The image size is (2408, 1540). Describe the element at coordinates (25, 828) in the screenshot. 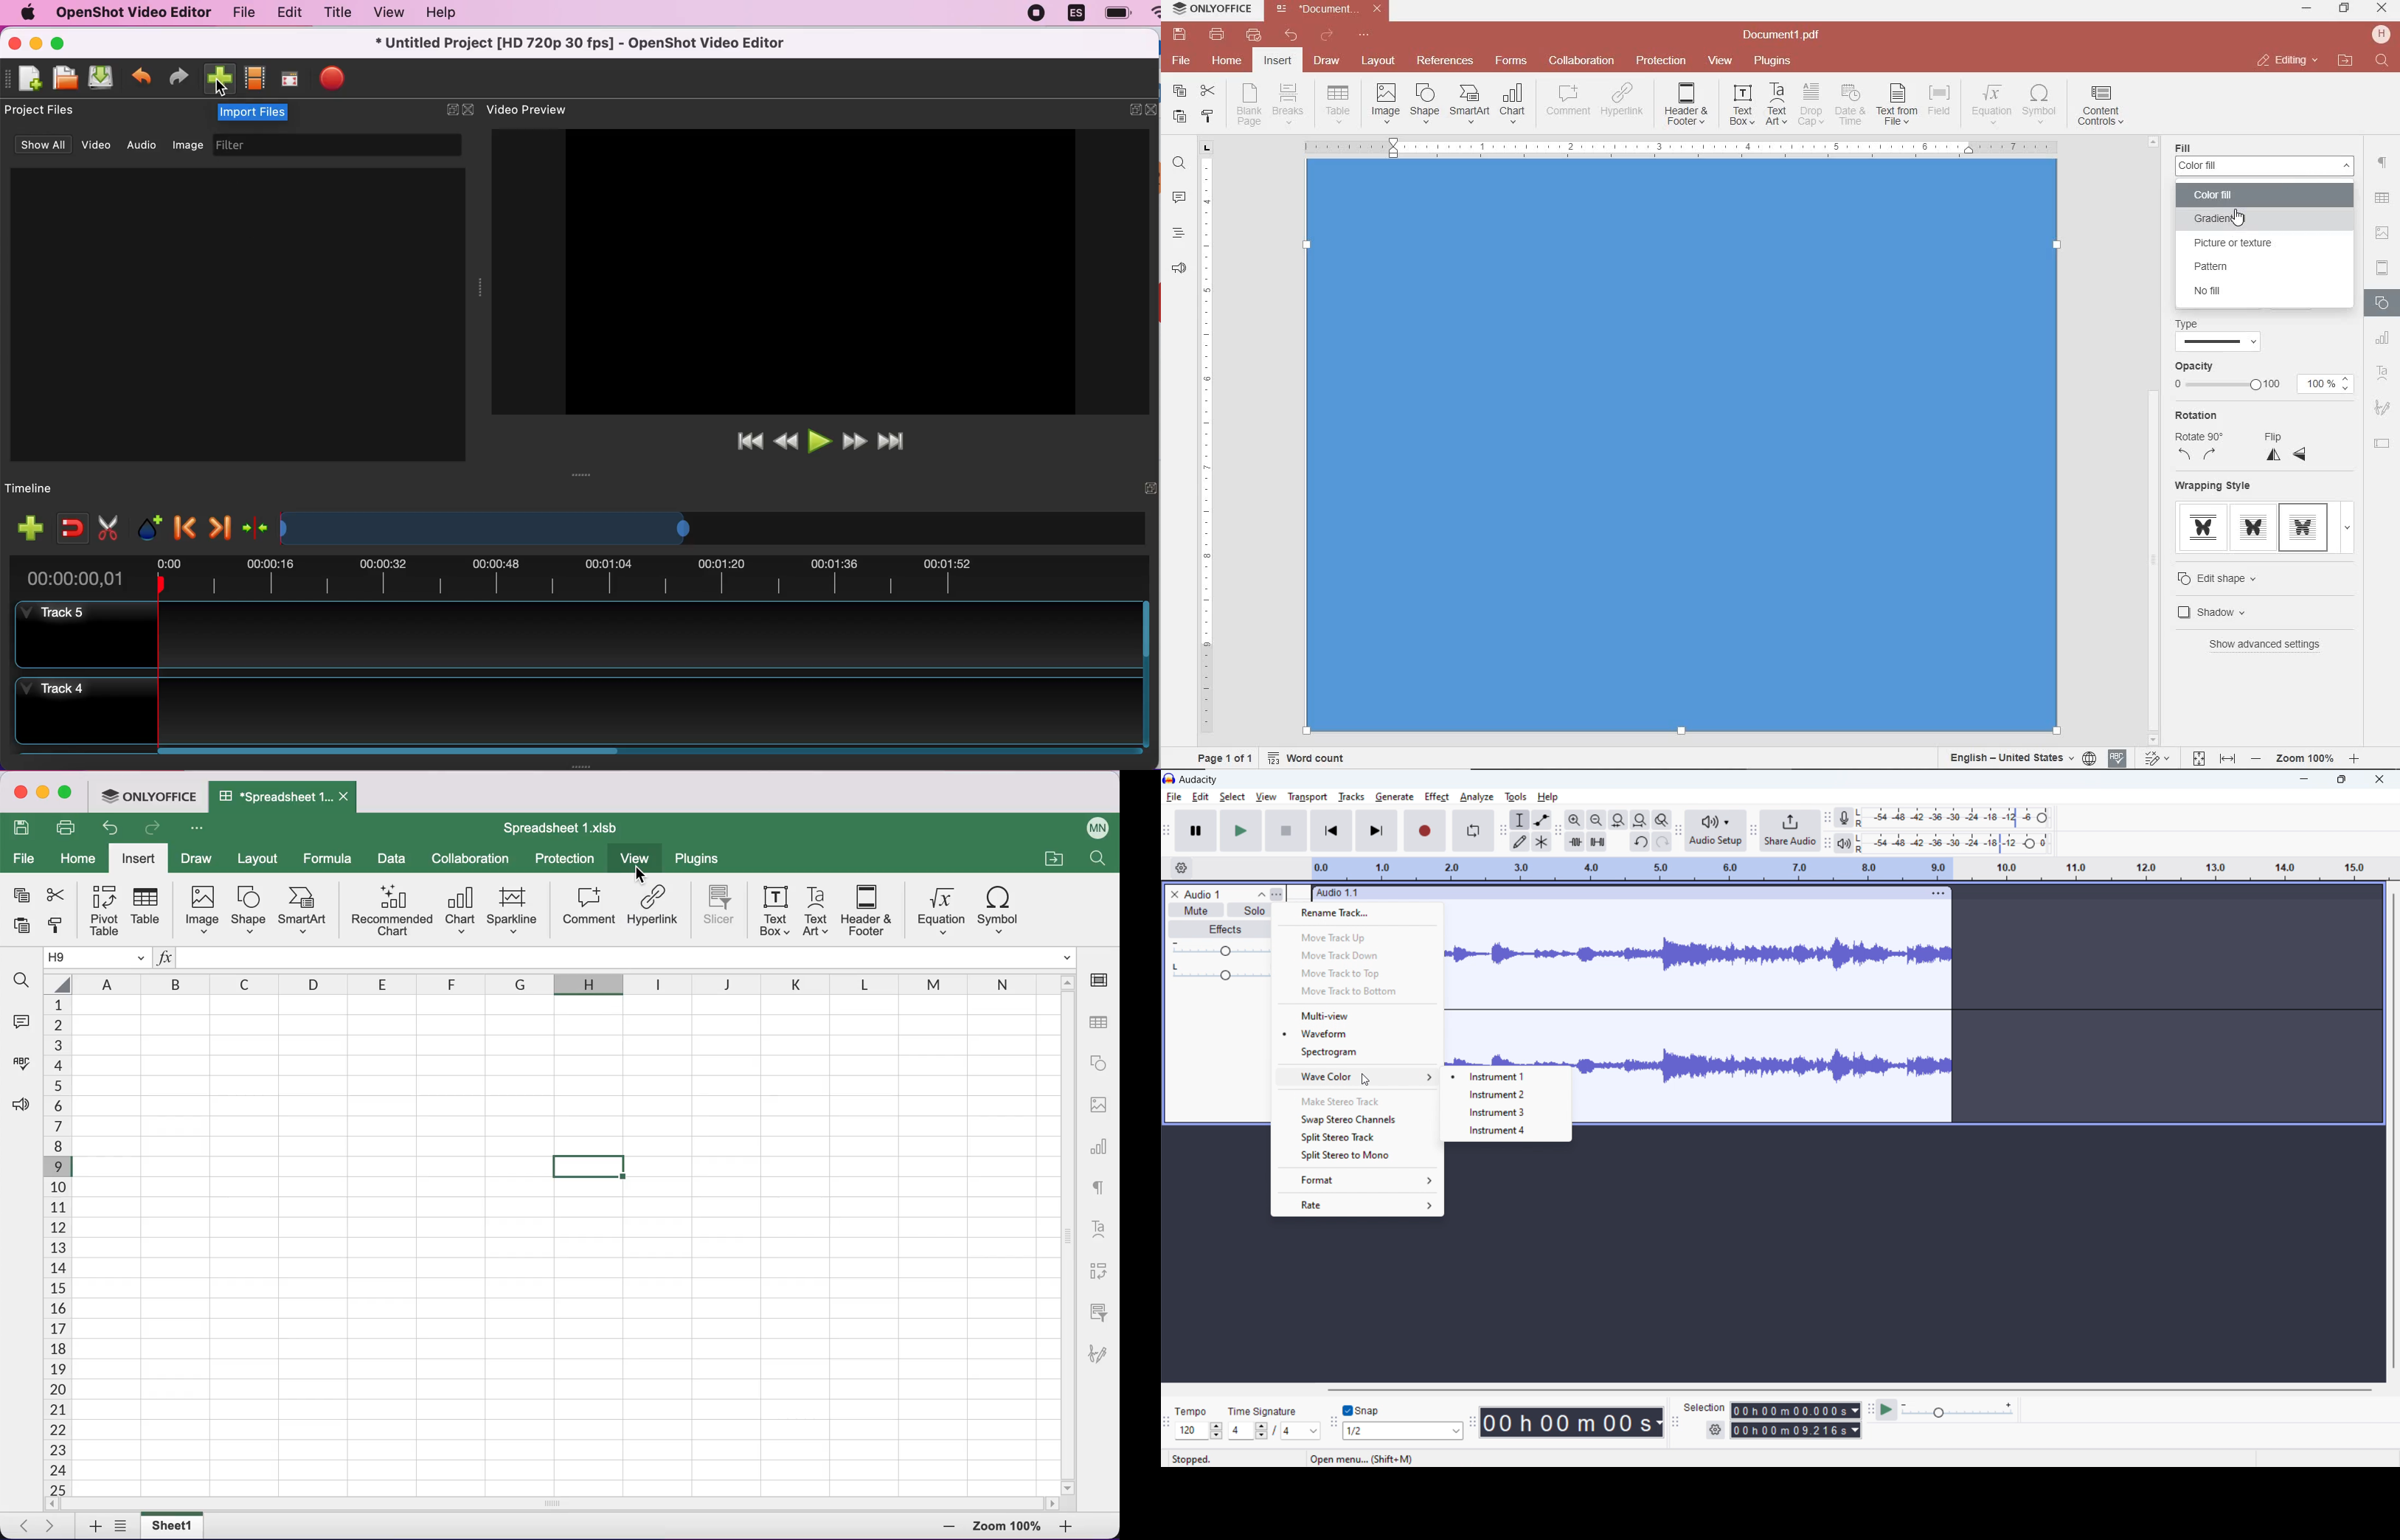

I see `save` at that location.